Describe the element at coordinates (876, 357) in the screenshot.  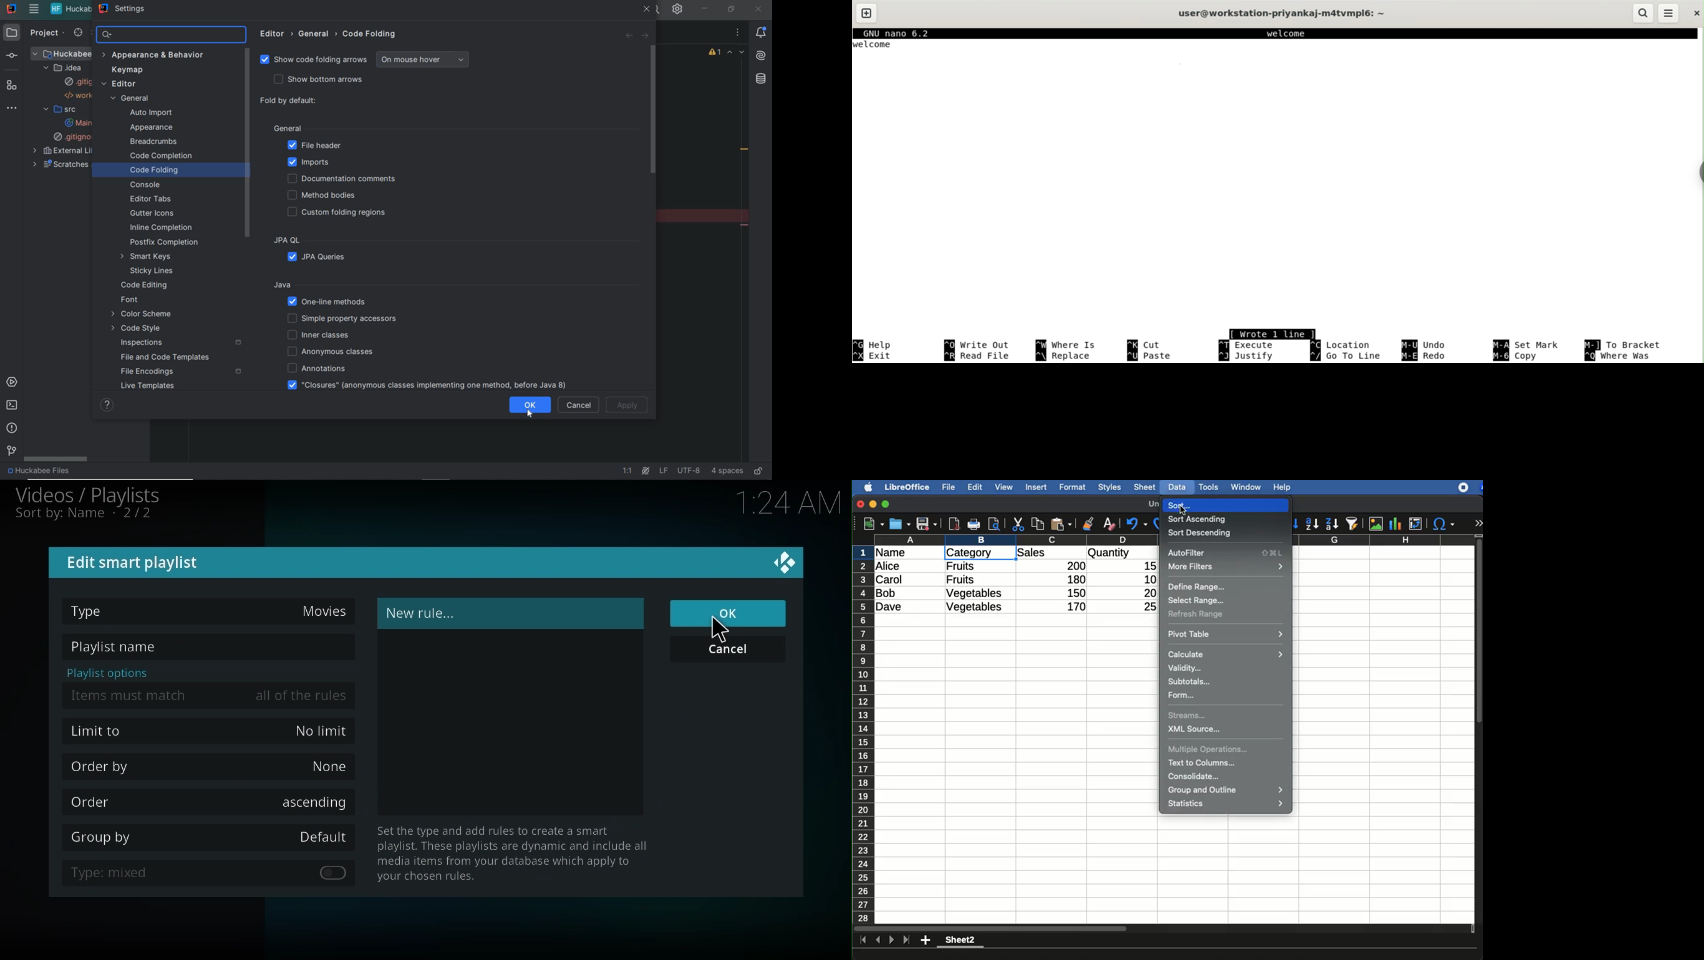
I see `exit` at that location.